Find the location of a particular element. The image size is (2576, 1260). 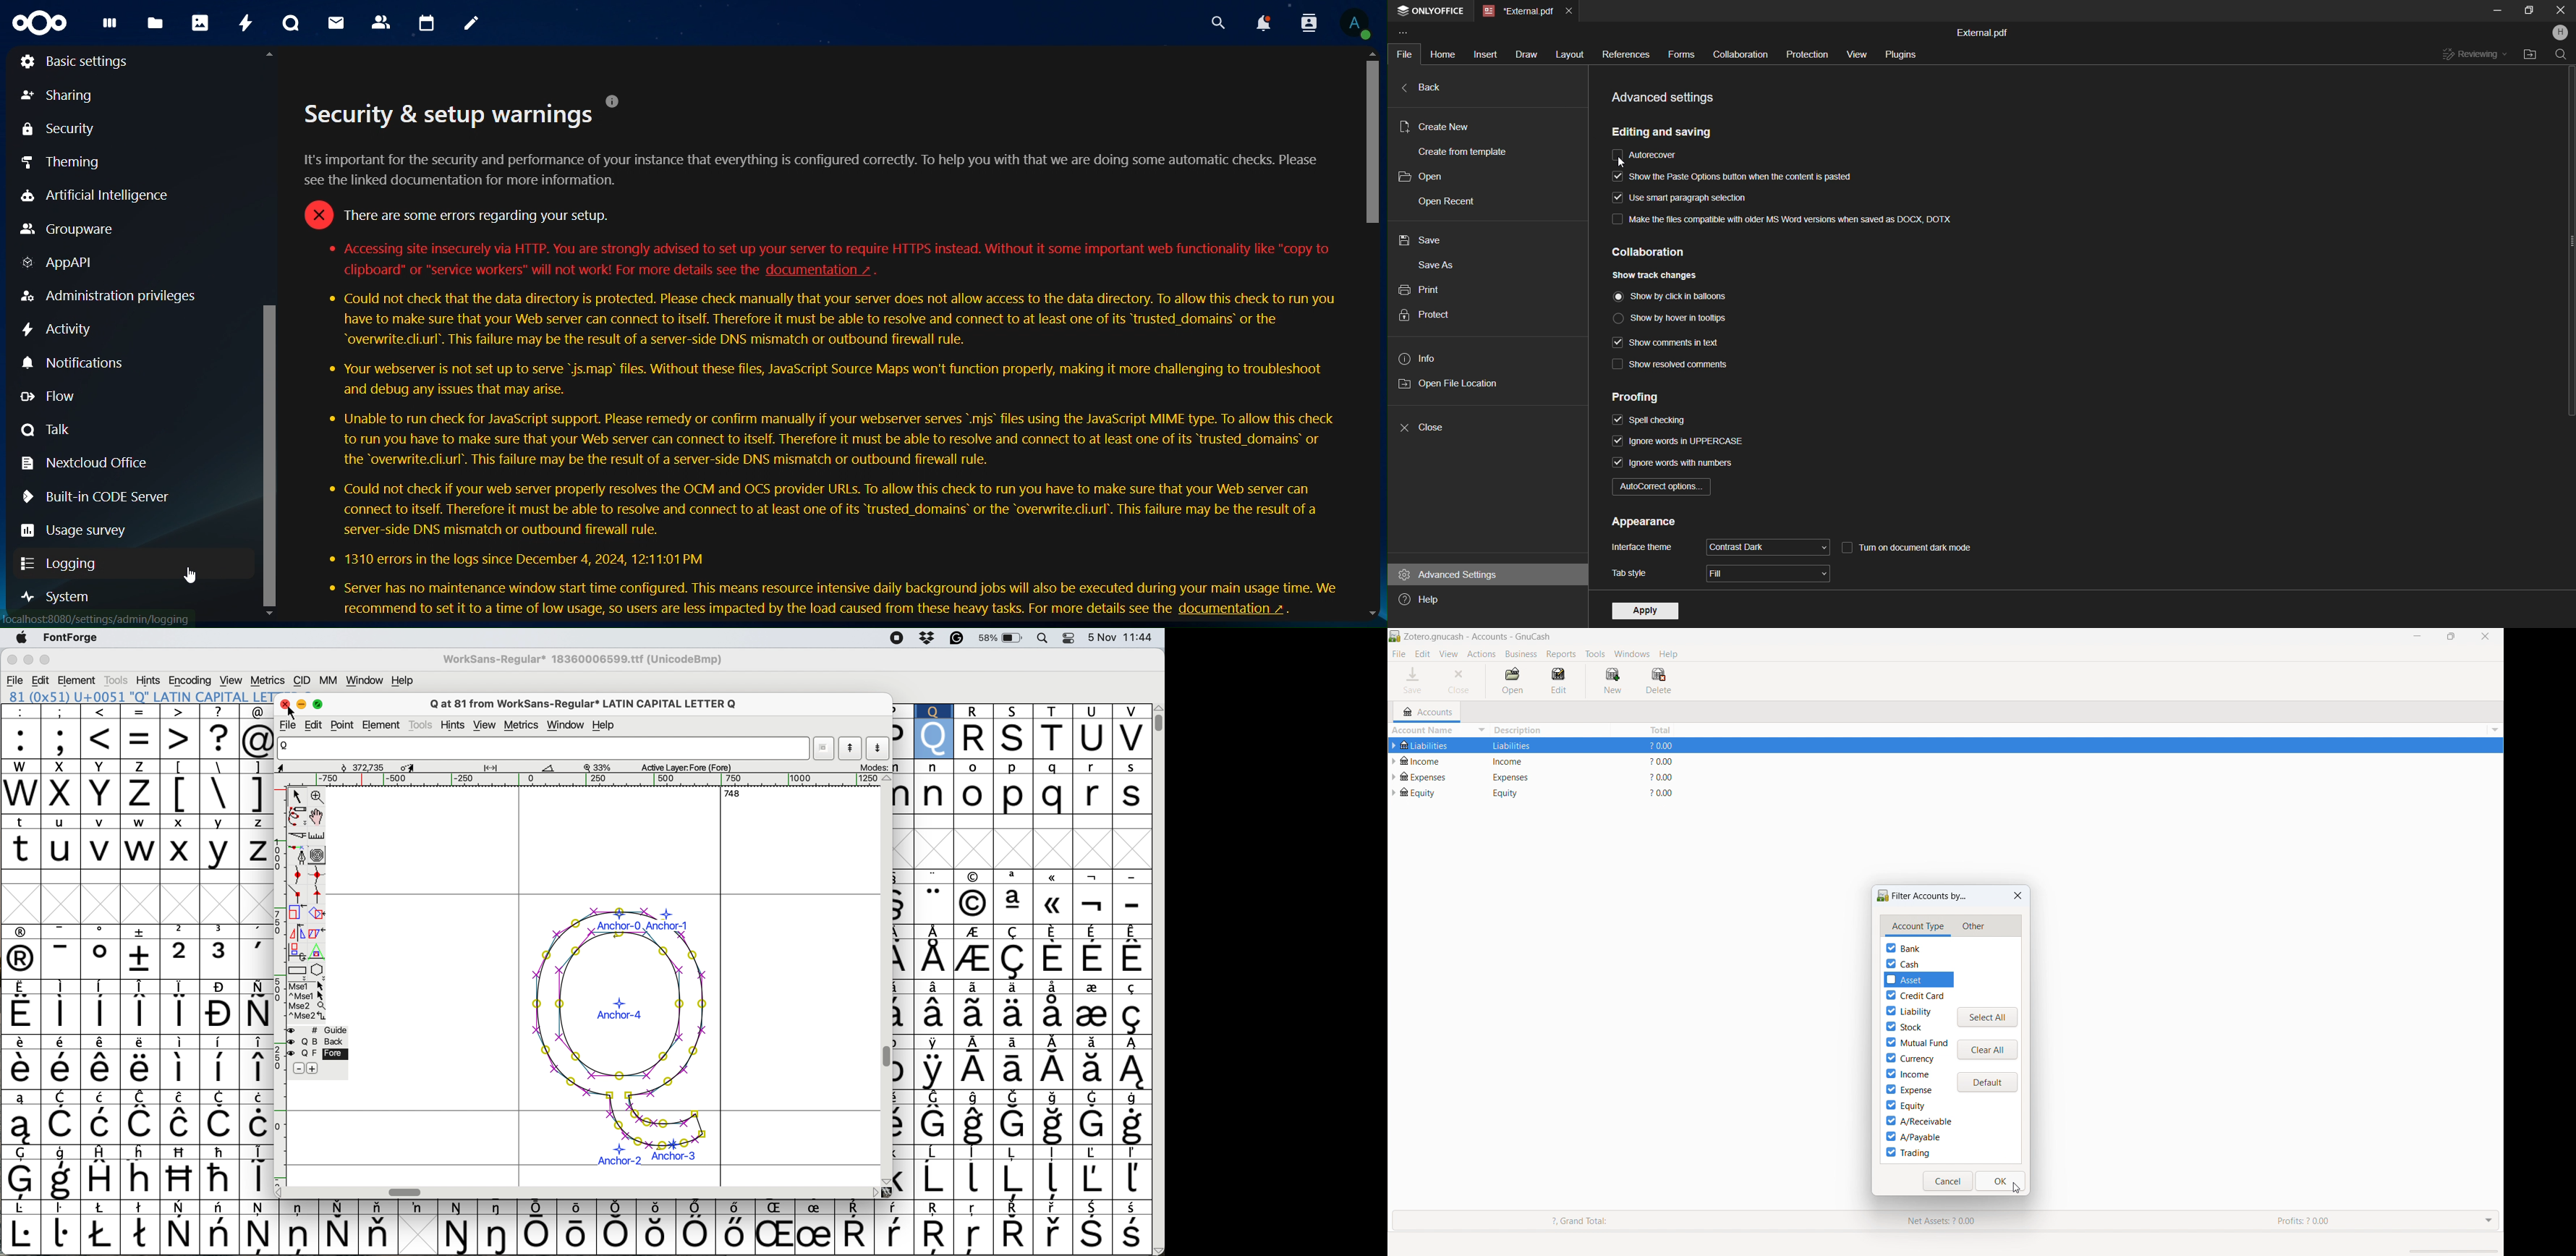

ok is located at coordinates (2001, 1181).